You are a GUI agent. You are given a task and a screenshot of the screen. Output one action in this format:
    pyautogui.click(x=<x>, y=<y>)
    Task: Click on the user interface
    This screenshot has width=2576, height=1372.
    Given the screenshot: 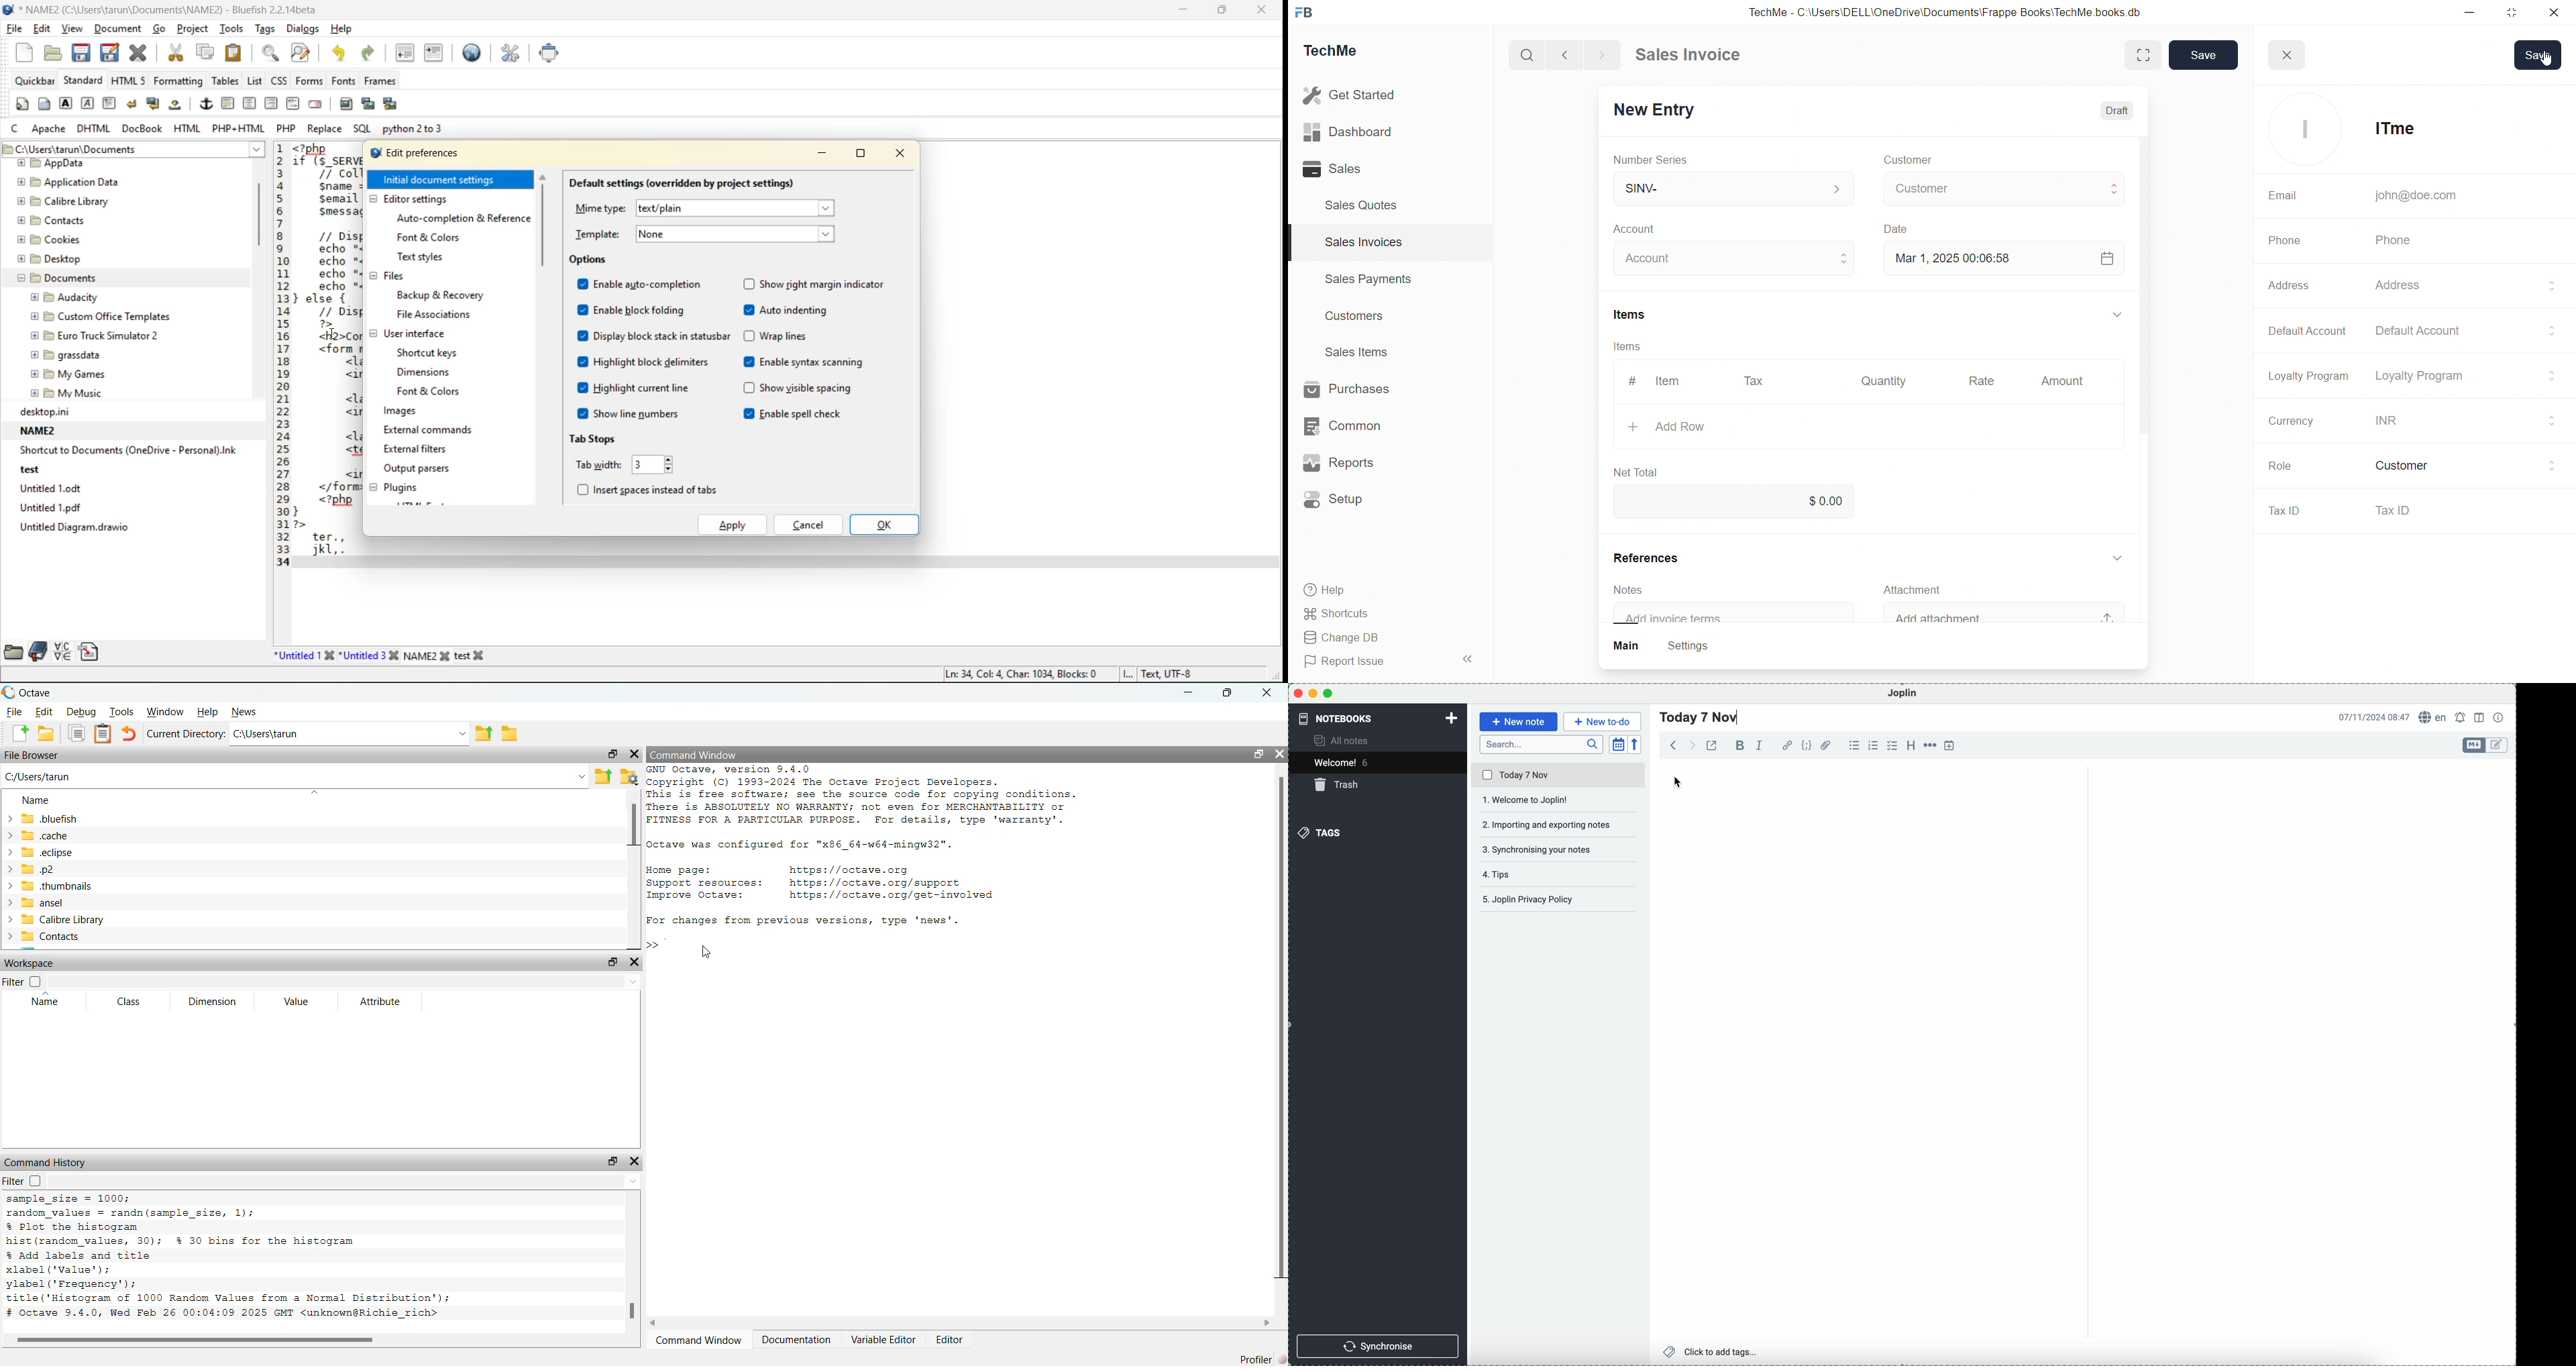 What is the action you would take?
    pyautogui.click(x=419, y=333)
    